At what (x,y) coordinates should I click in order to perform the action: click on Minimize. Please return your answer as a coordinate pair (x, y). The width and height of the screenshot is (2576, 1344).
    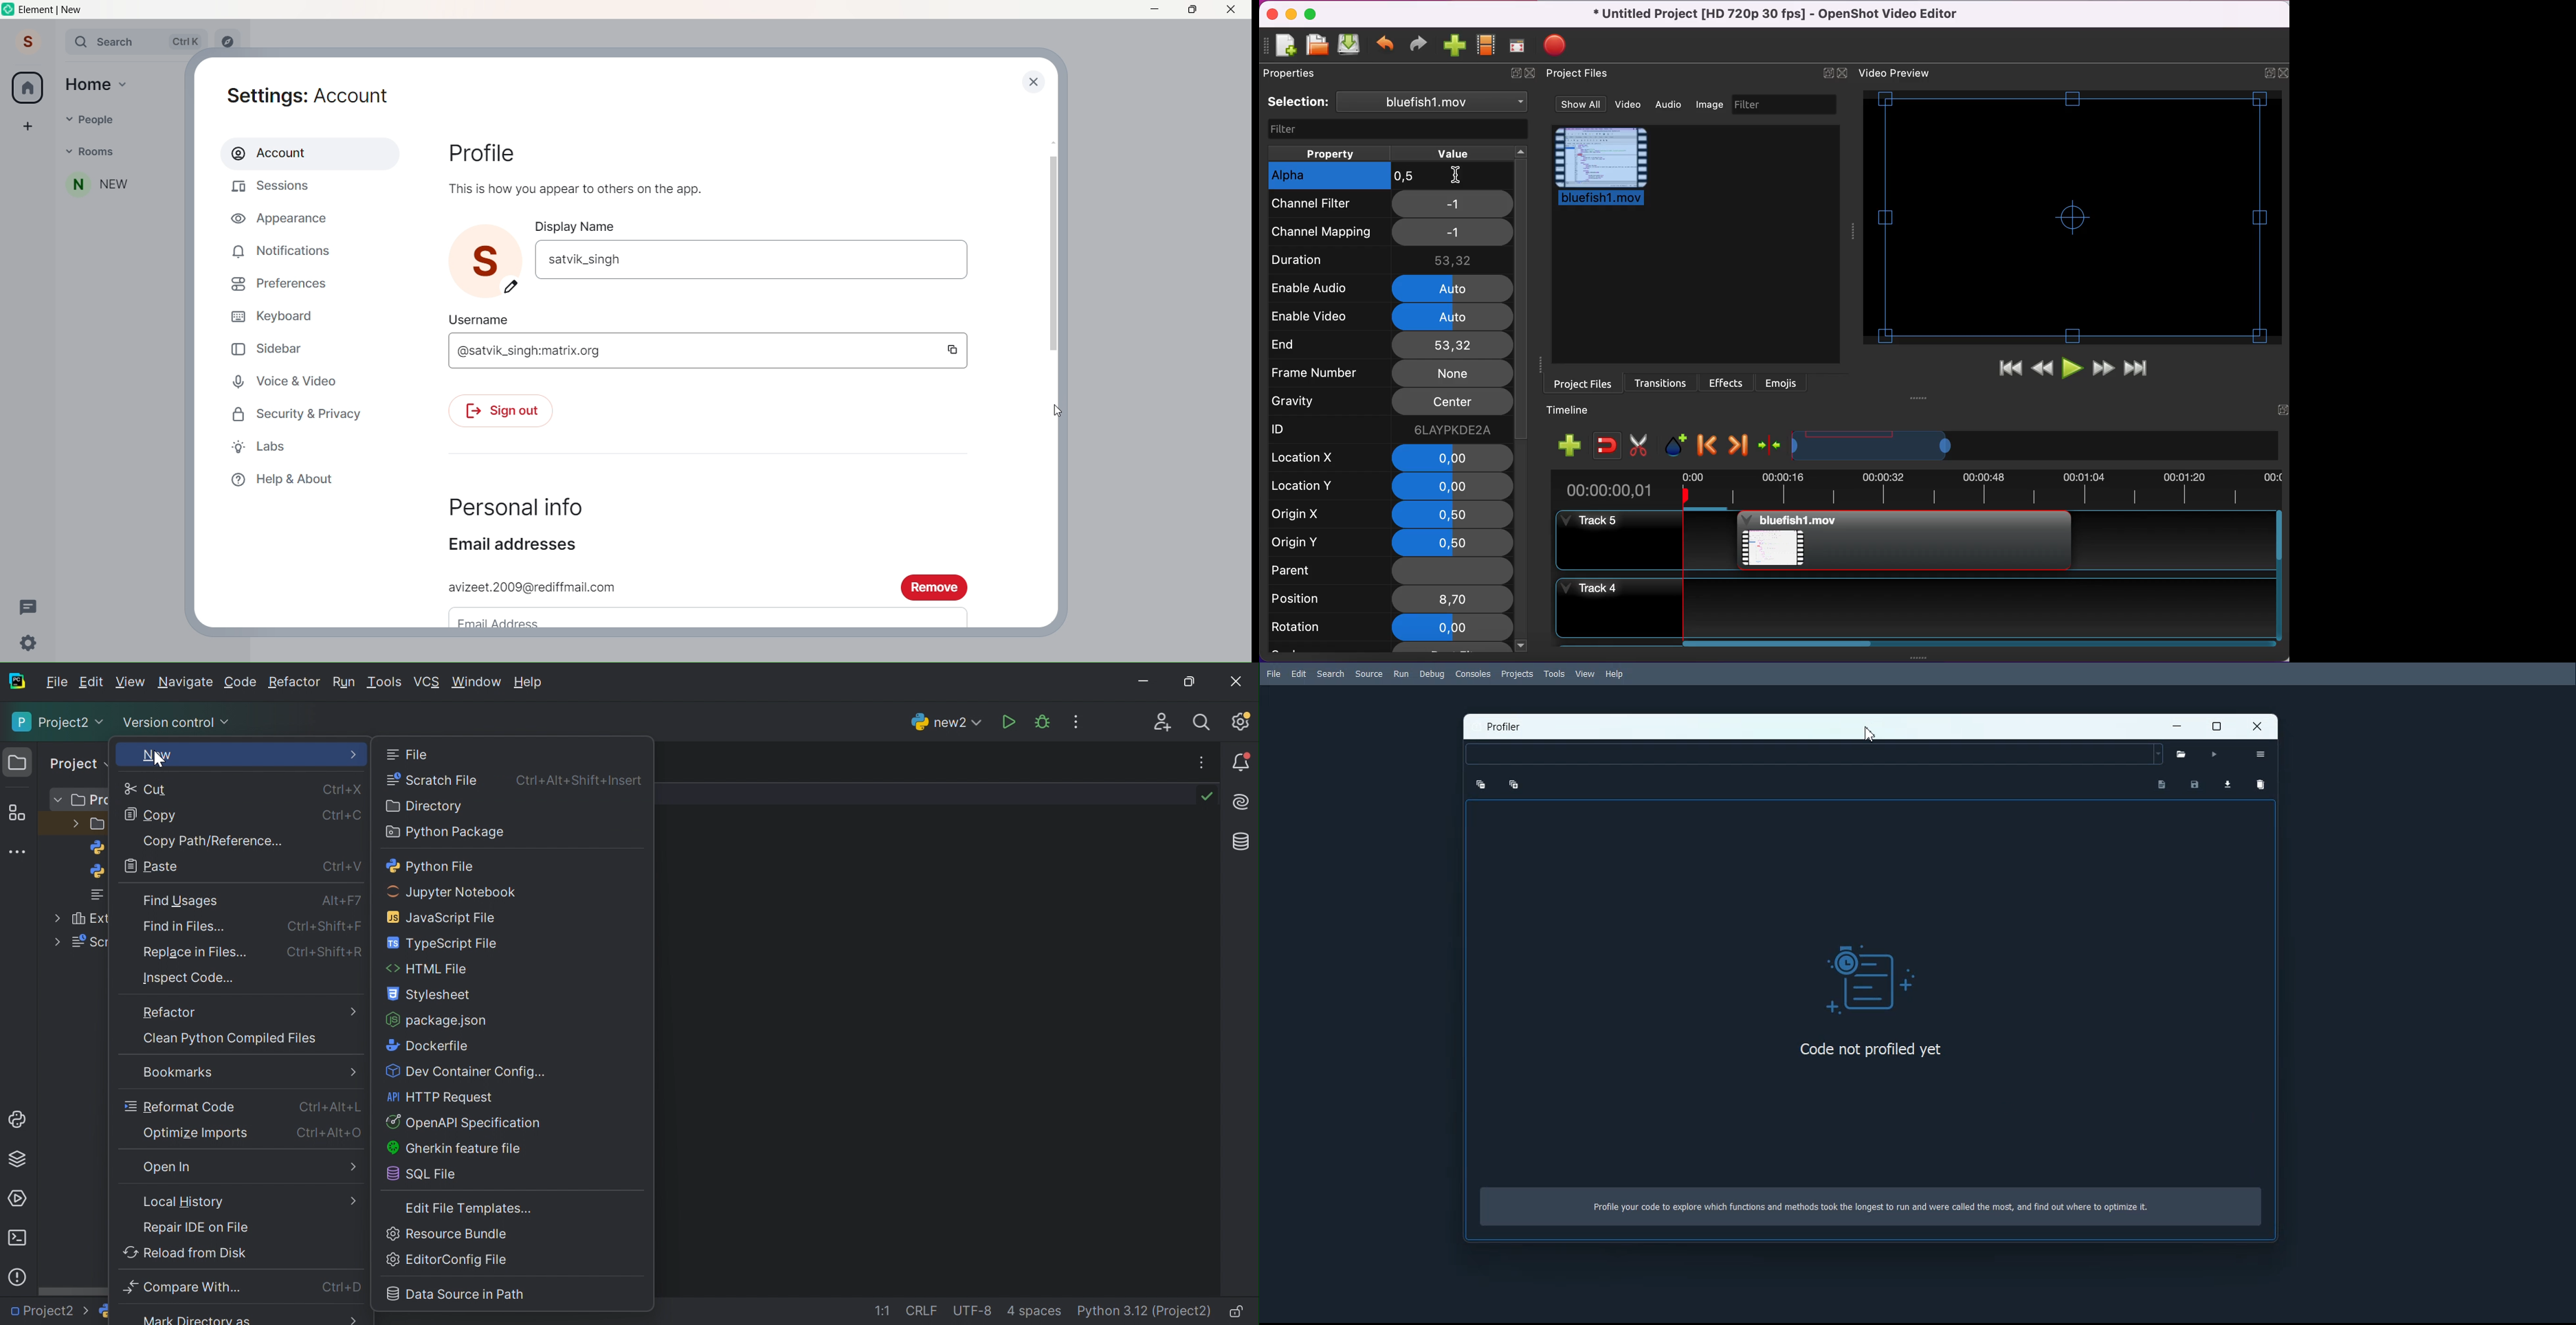
    Looking at the image, I should click on (1144, 678).